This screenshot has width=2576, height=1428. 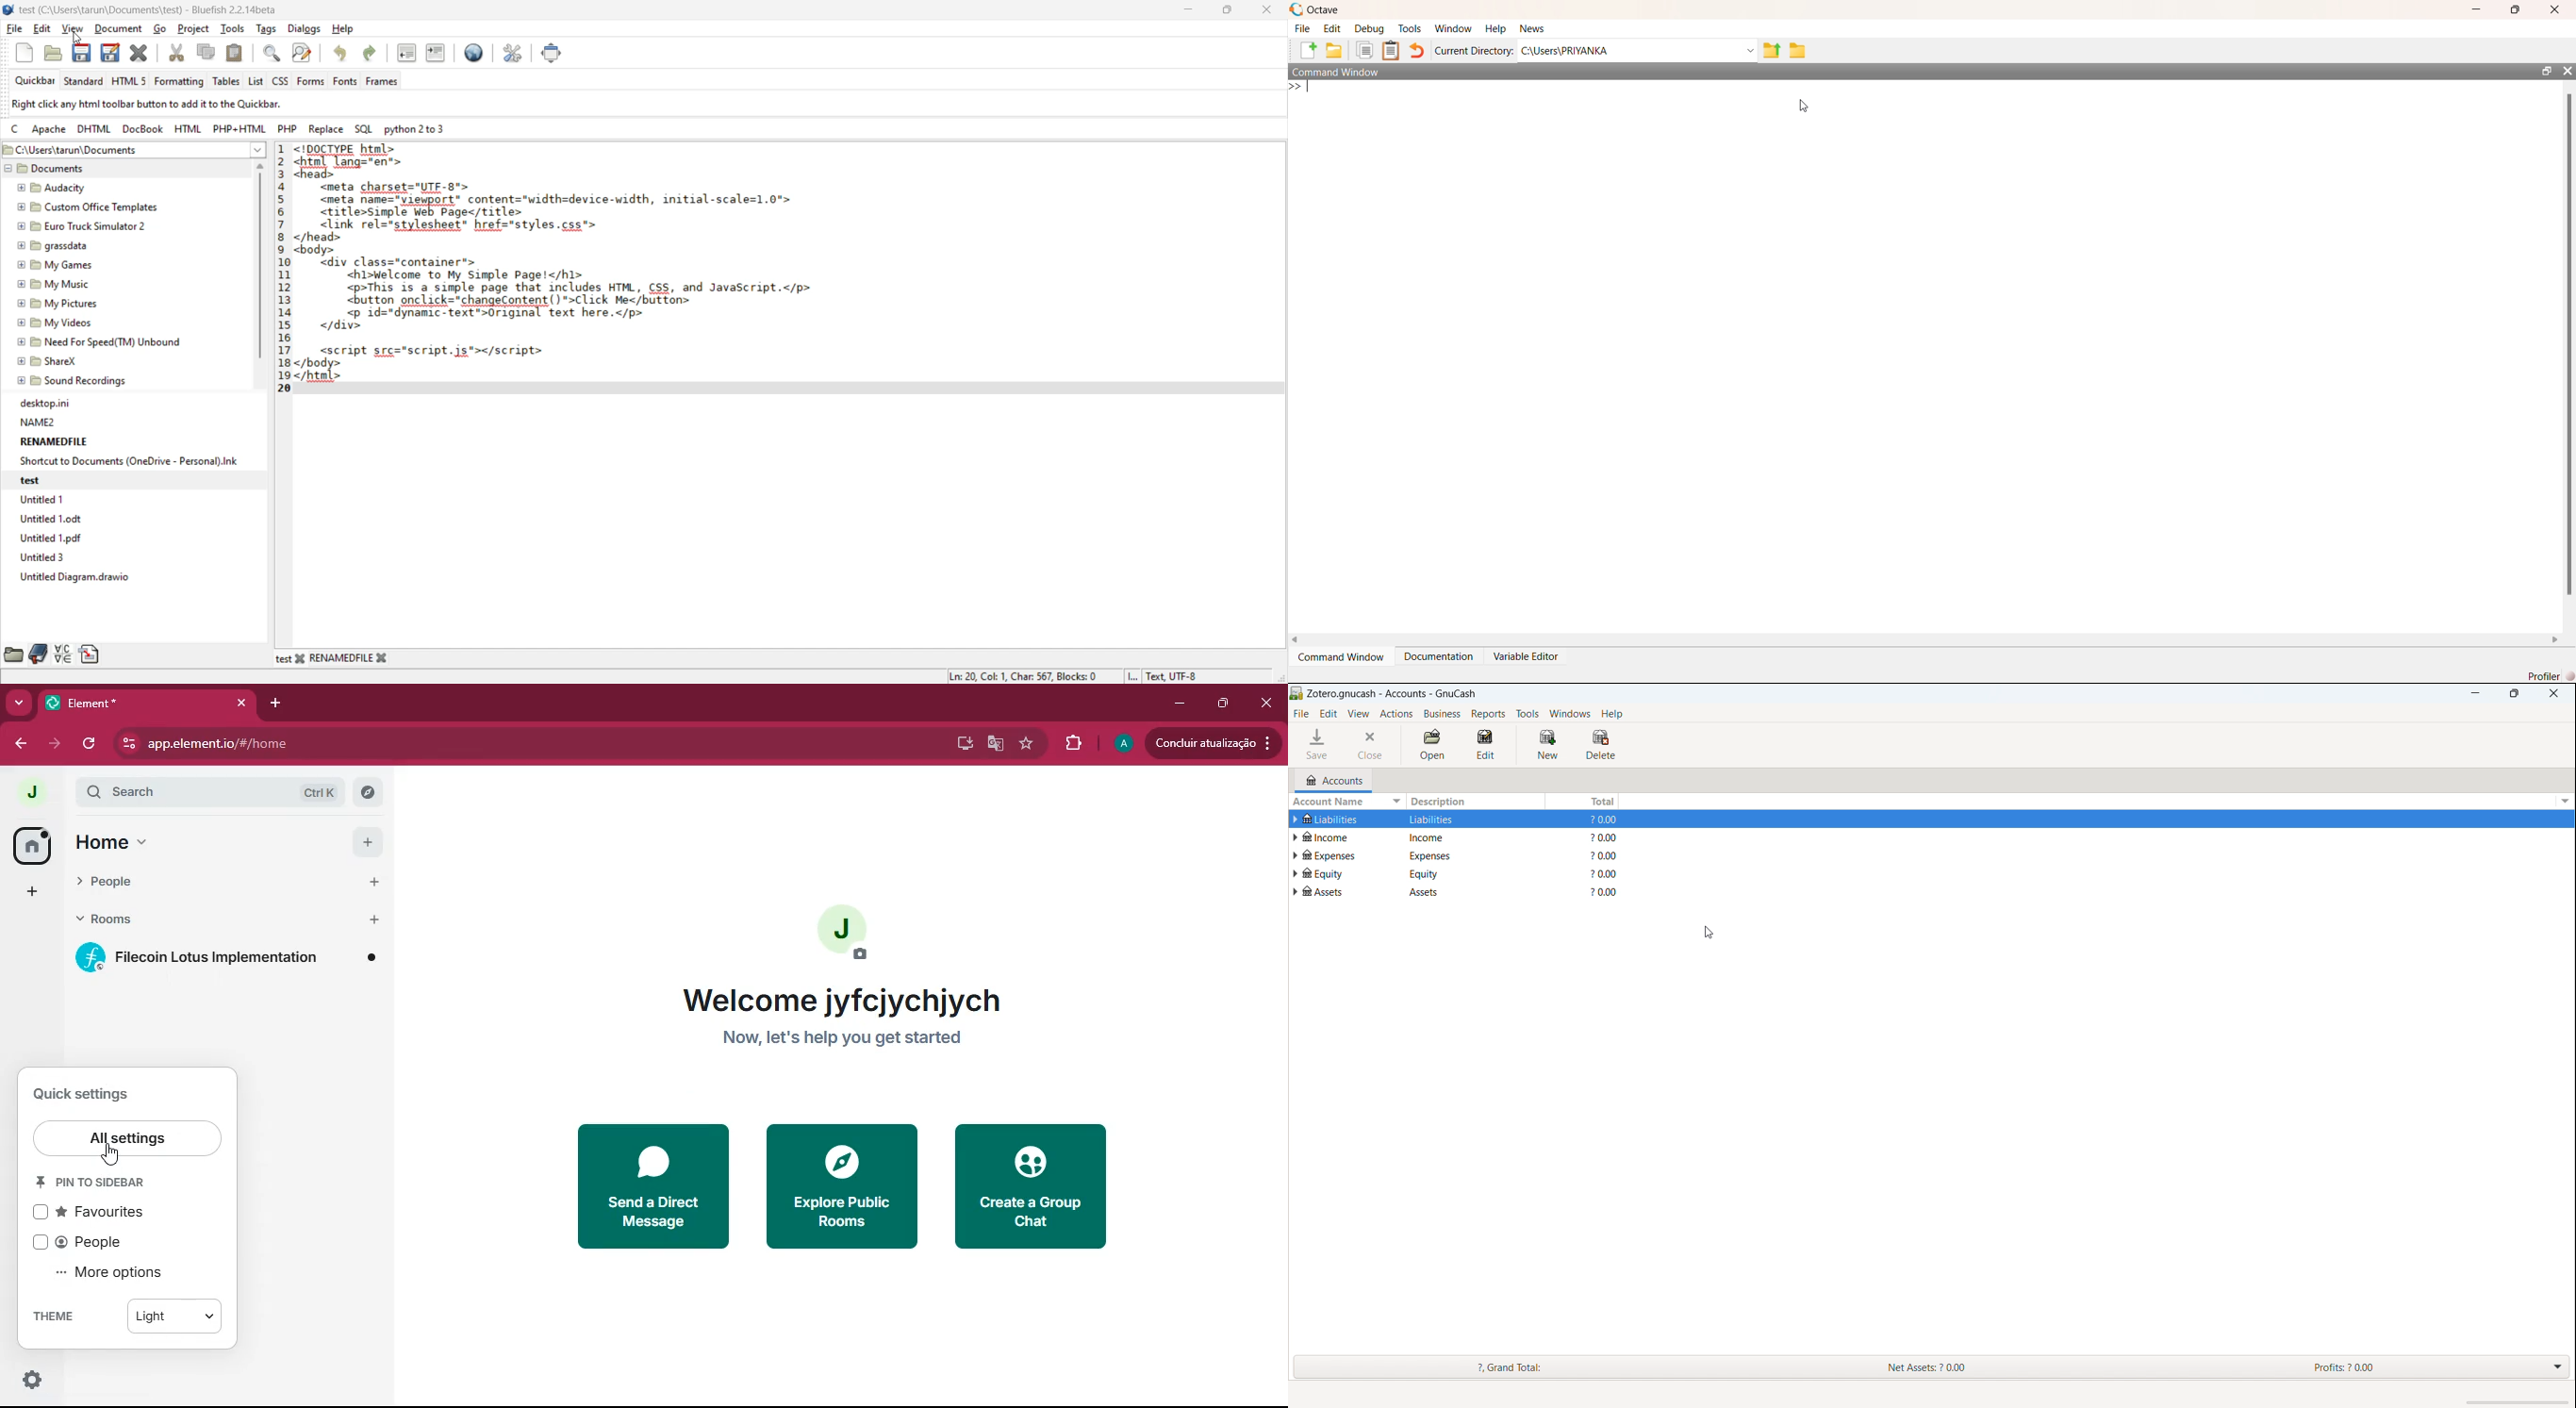 What do you see at coordinates (101, 344) in the screenshot?
I see `# [9 Need For Speed(TM) Unbound` at bounding box center [101, 344].